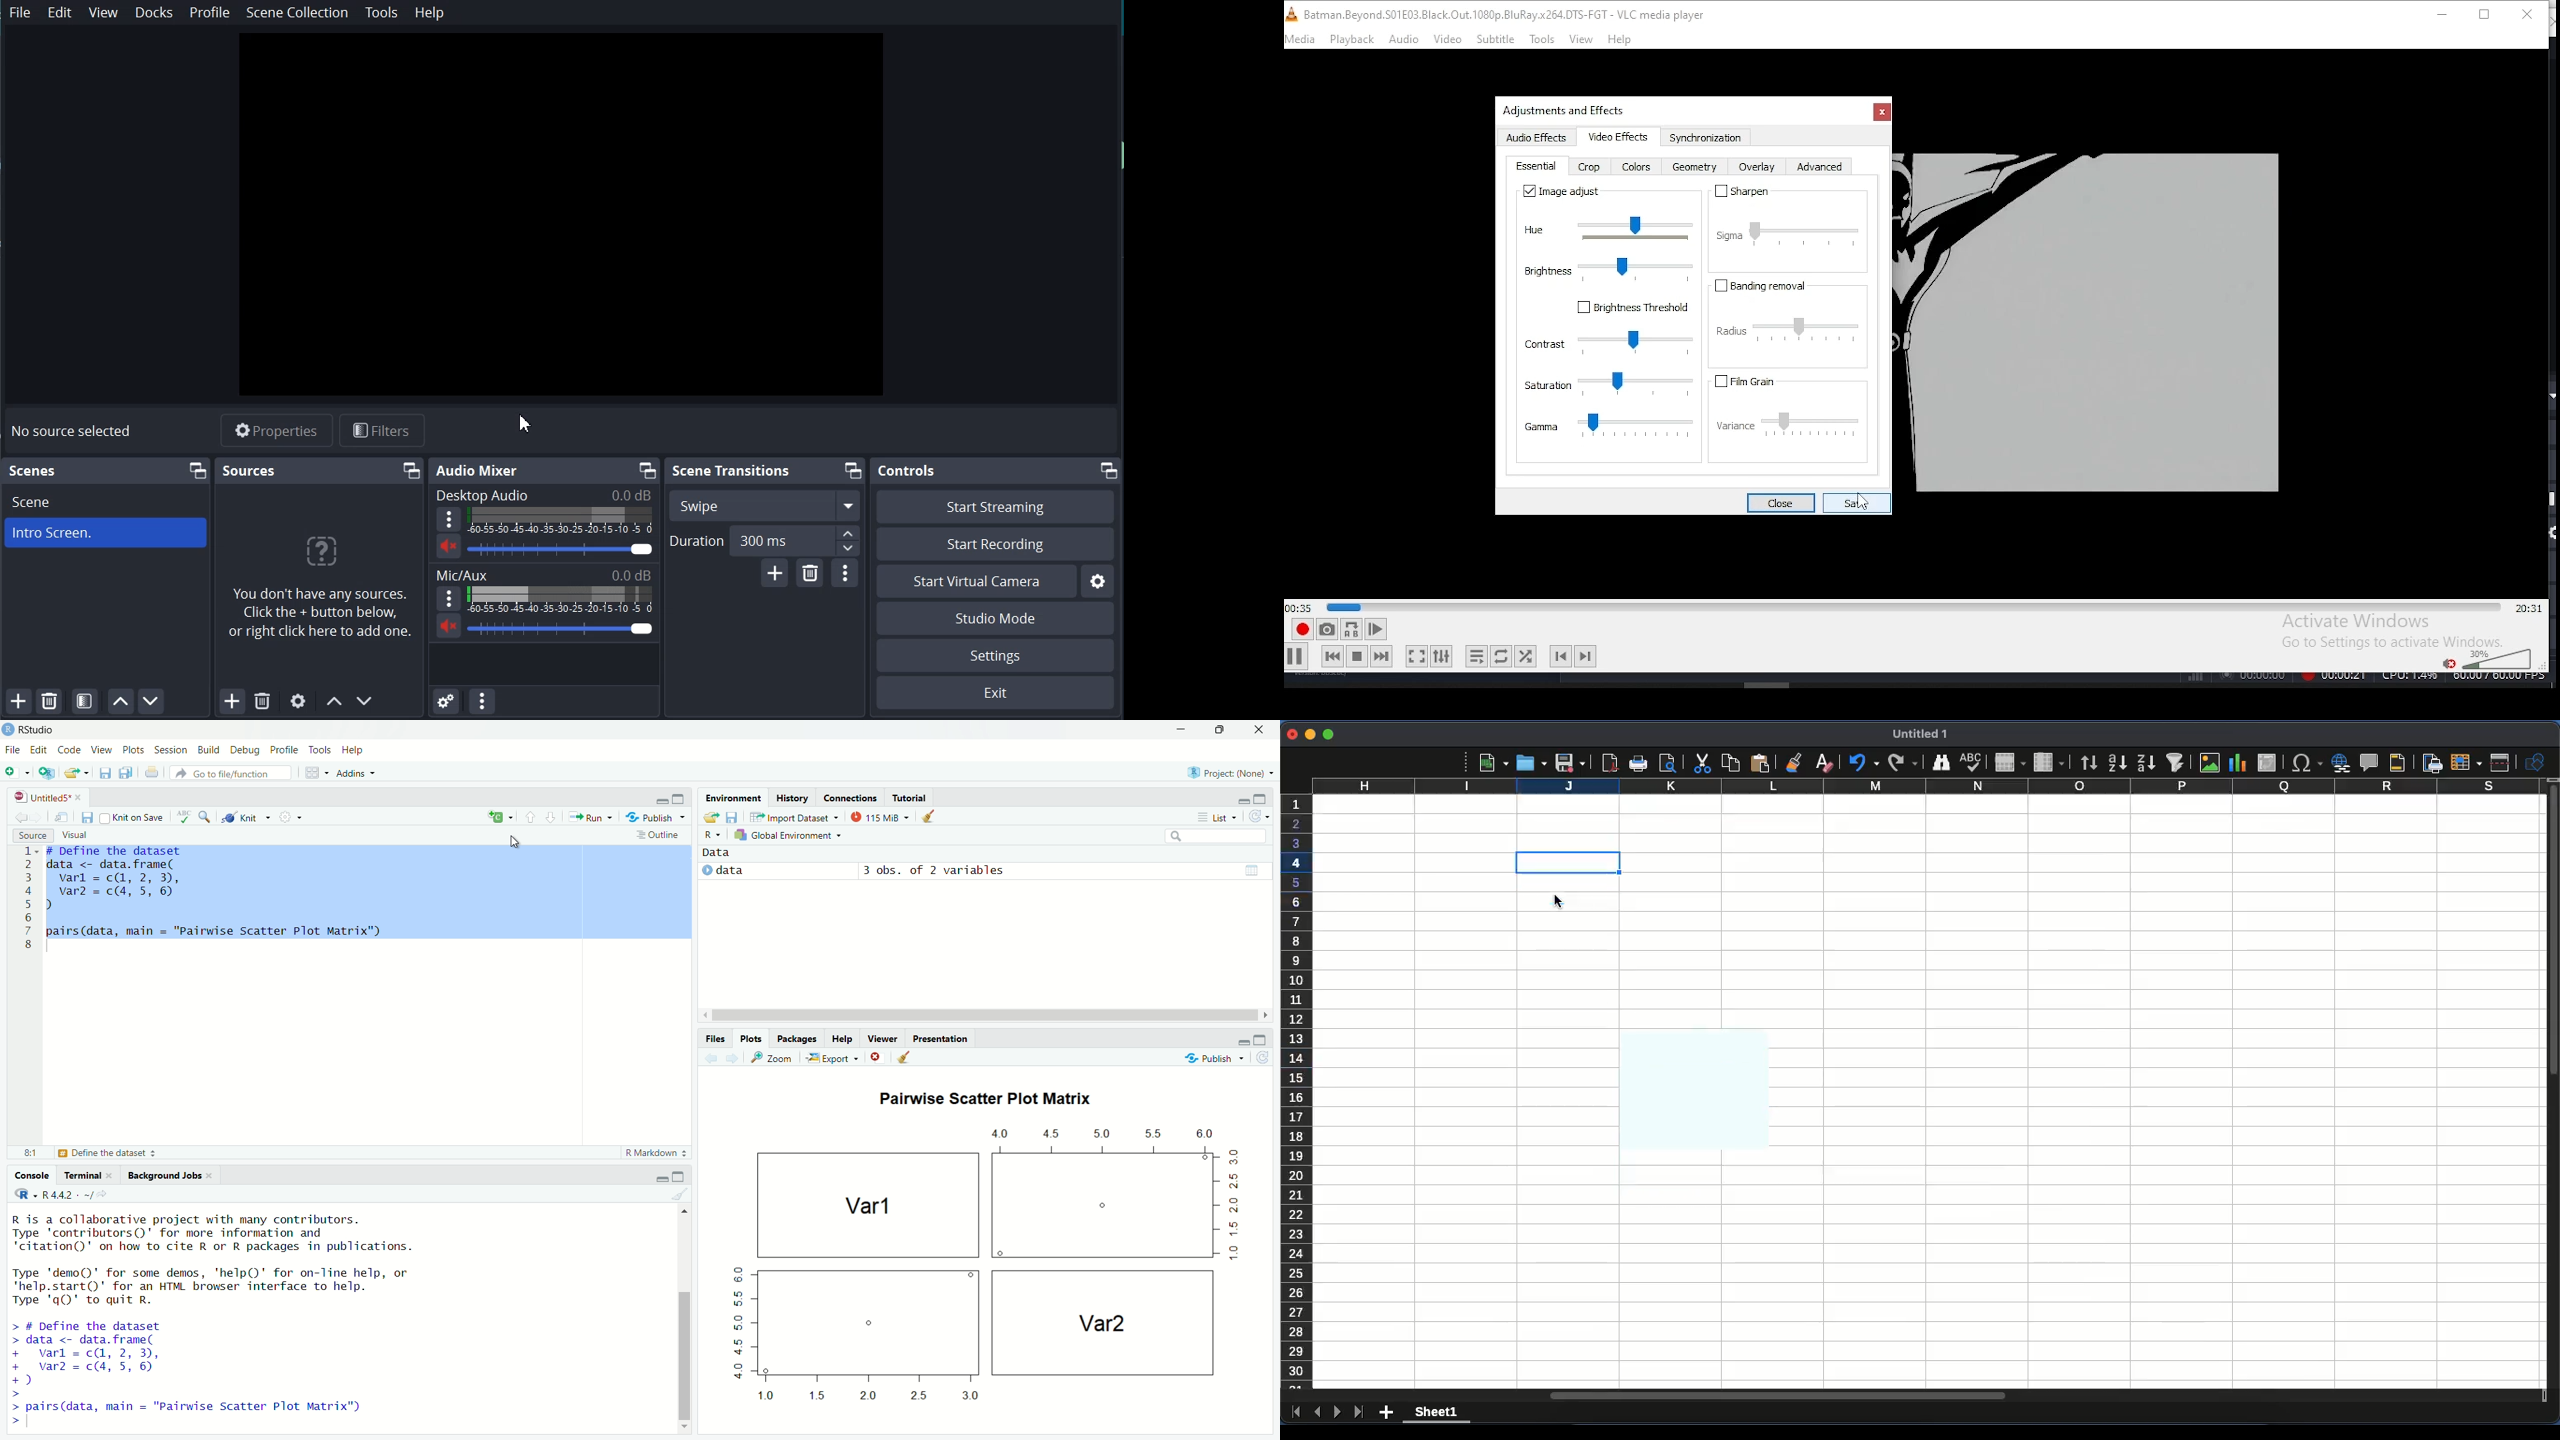 This screenshot has width=2576, height=1456. Describe the element at coordinates (731, 796) in the screenshot. I see `Environment` at that location.